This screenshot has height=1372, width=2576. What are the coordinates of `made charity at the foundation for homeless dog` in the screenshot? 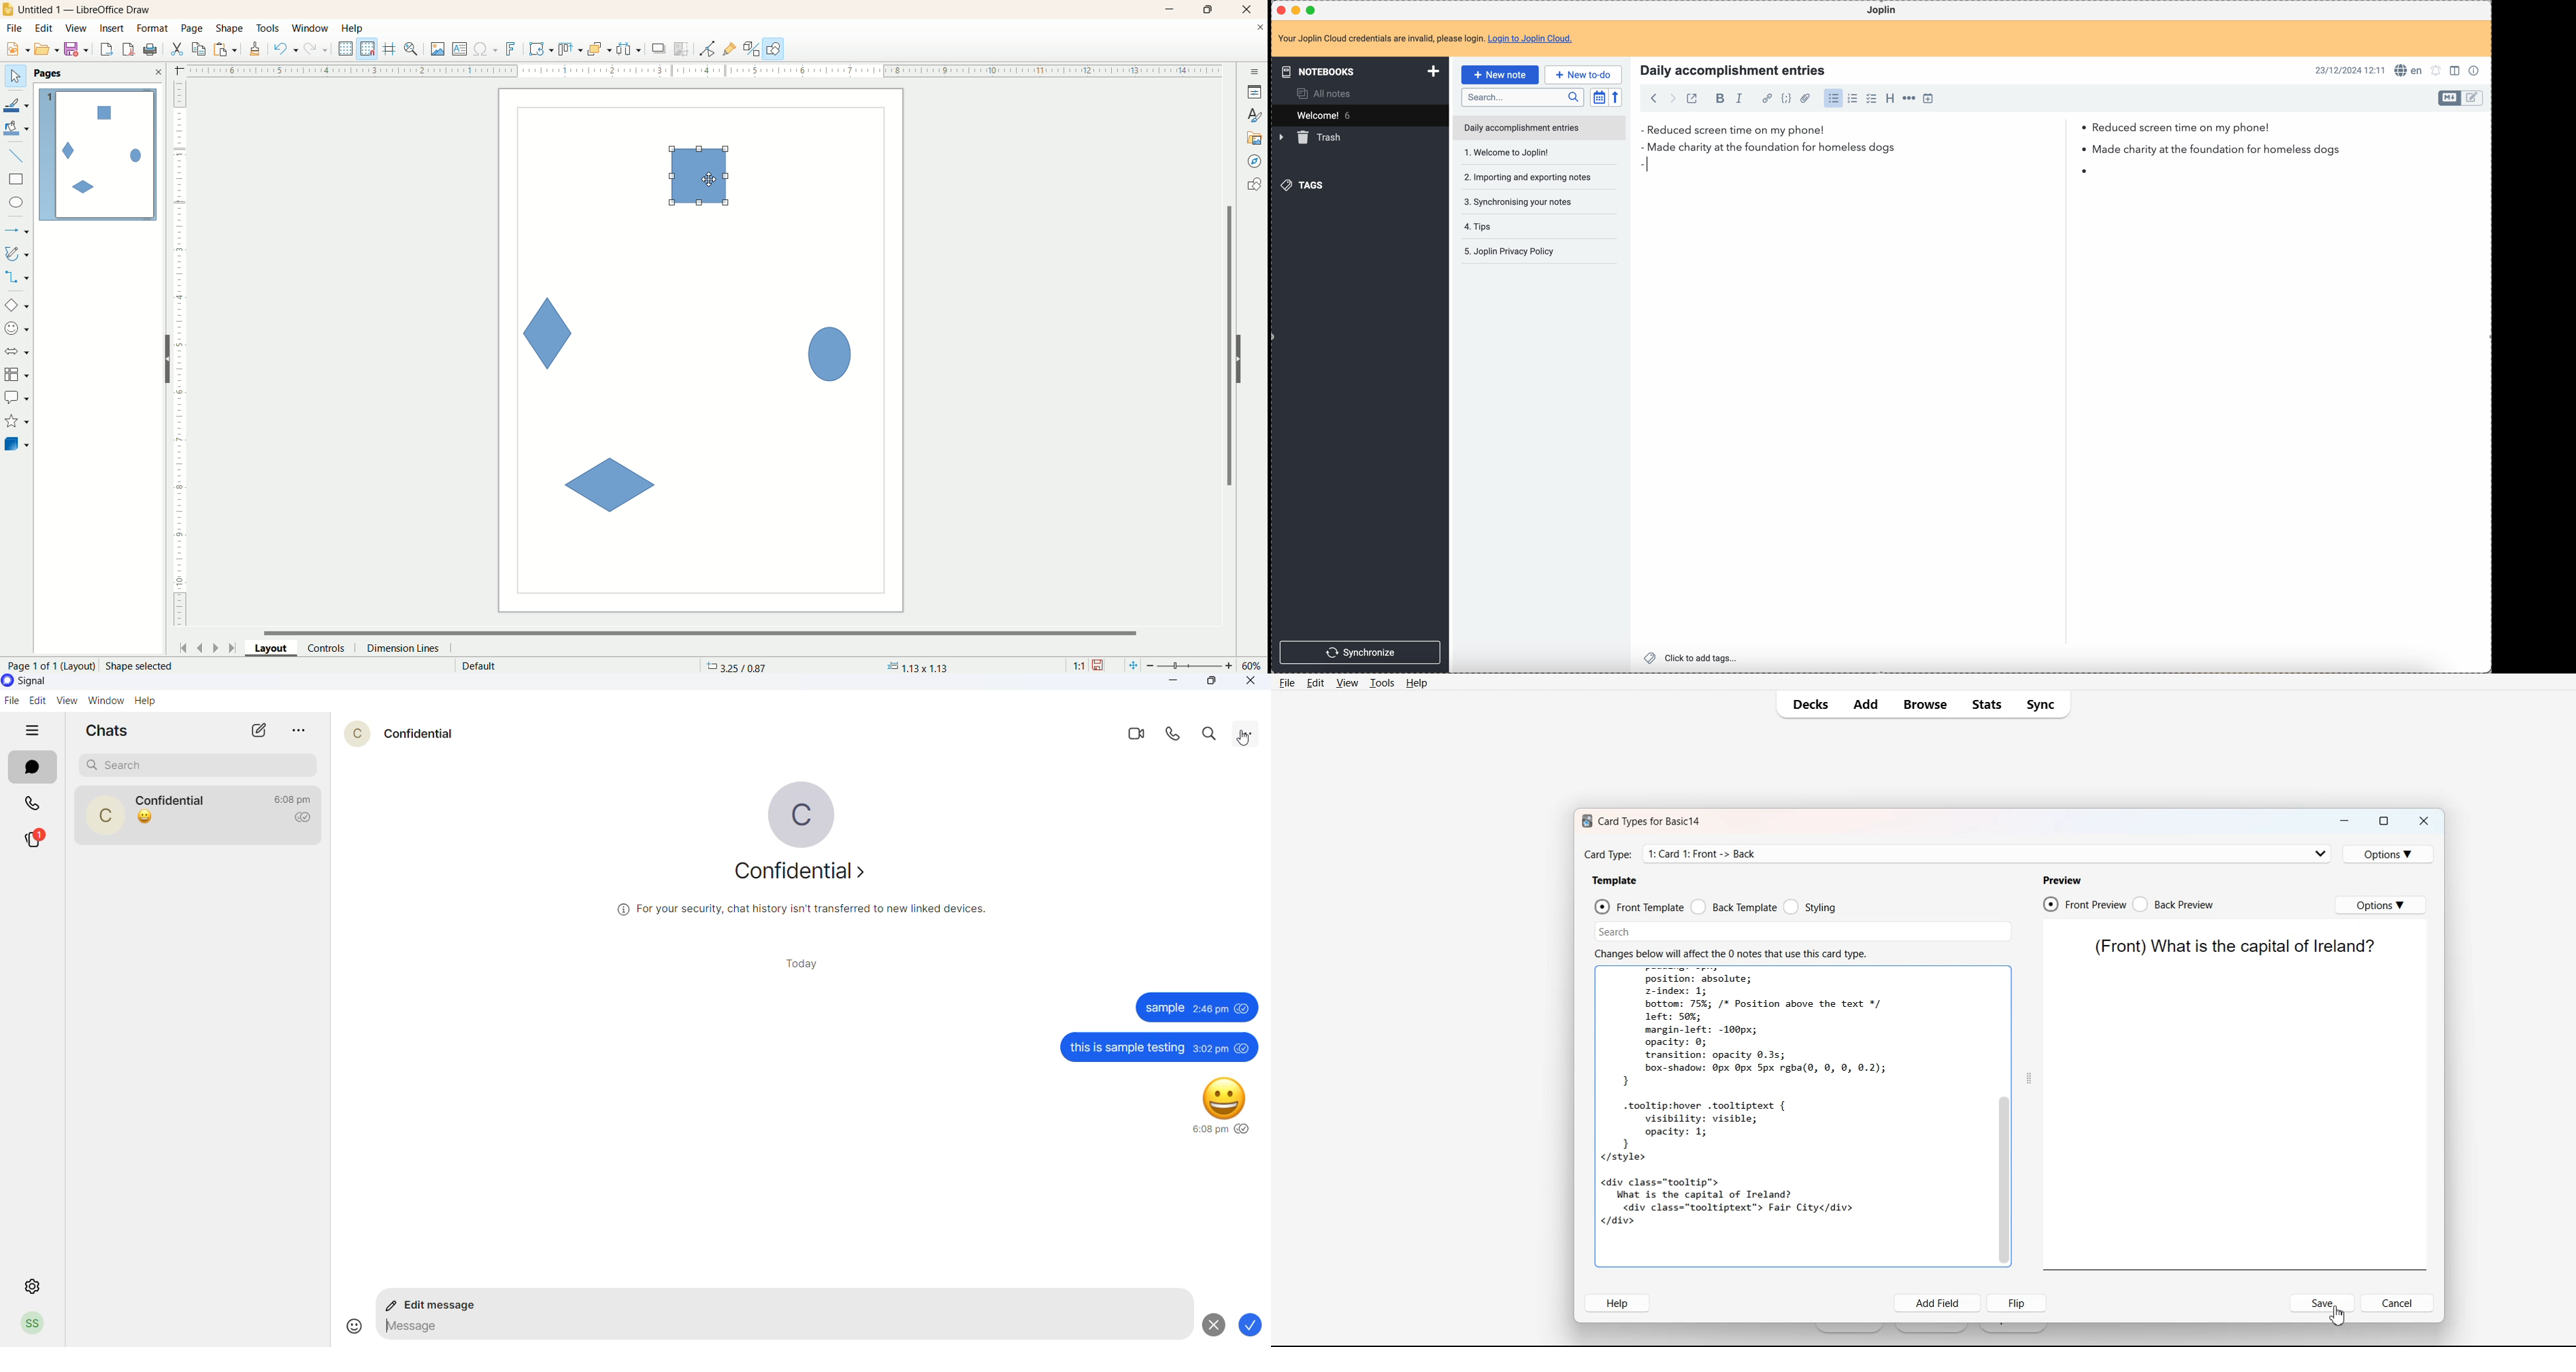 It's located at (1999, 149).